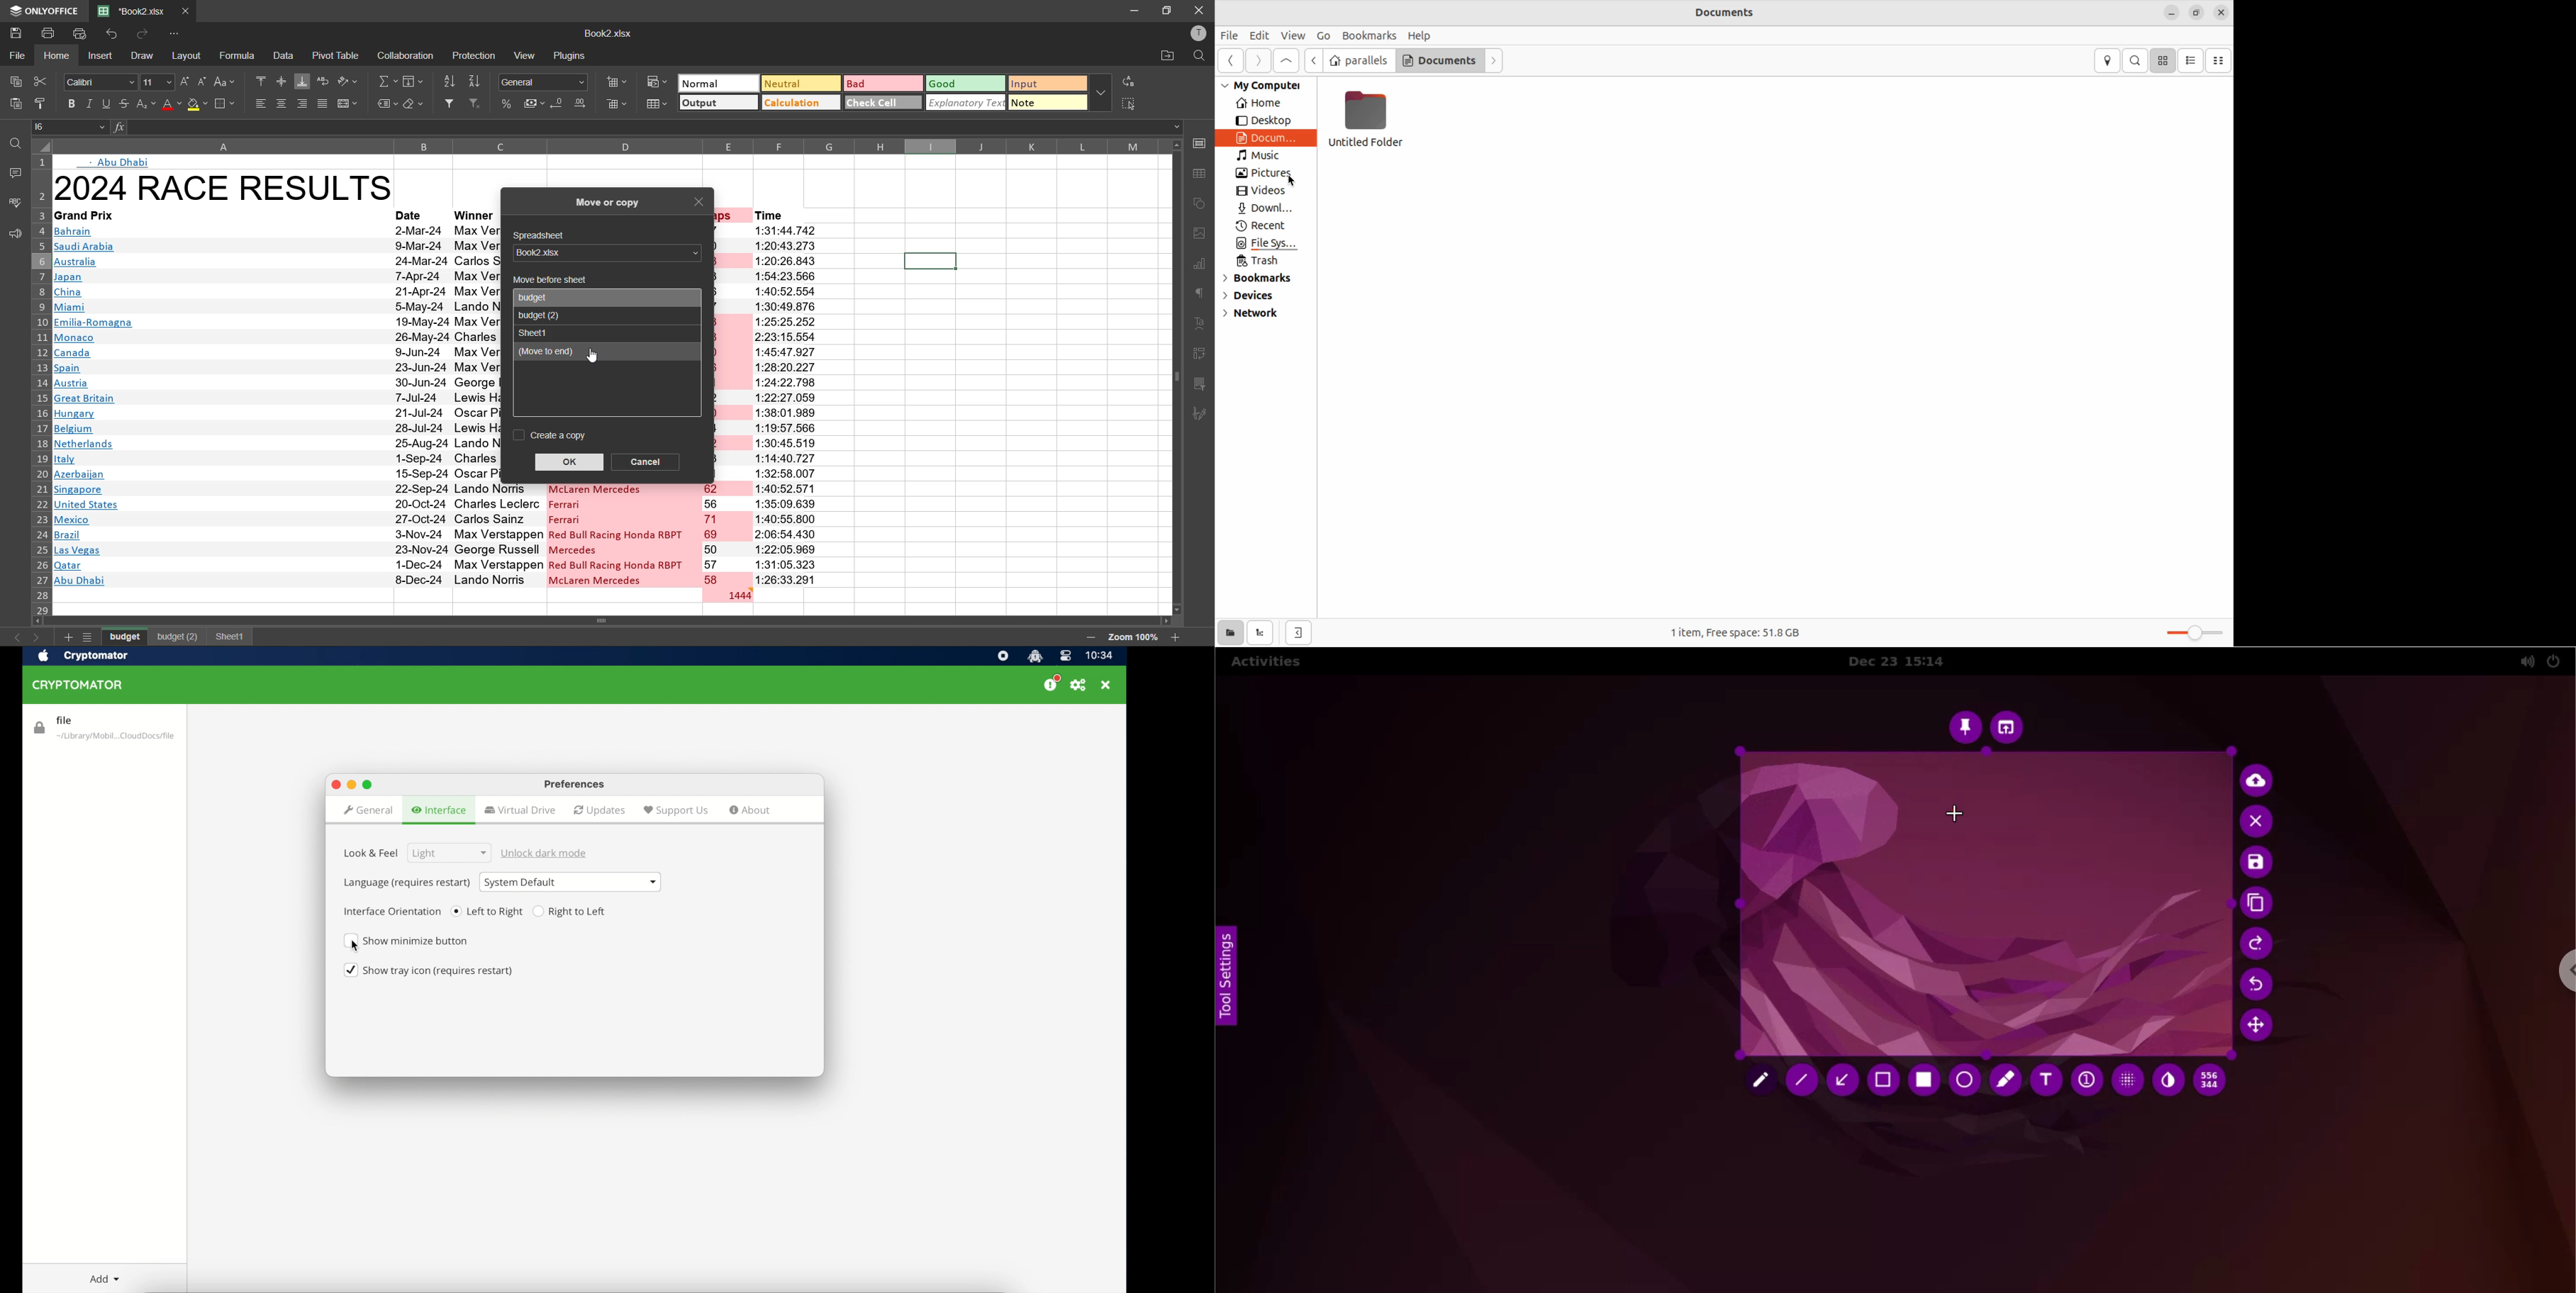  What do you see at coordinates (337, 54) in the screenshot?
I see `pivot table` at bounding box center [337, 54].